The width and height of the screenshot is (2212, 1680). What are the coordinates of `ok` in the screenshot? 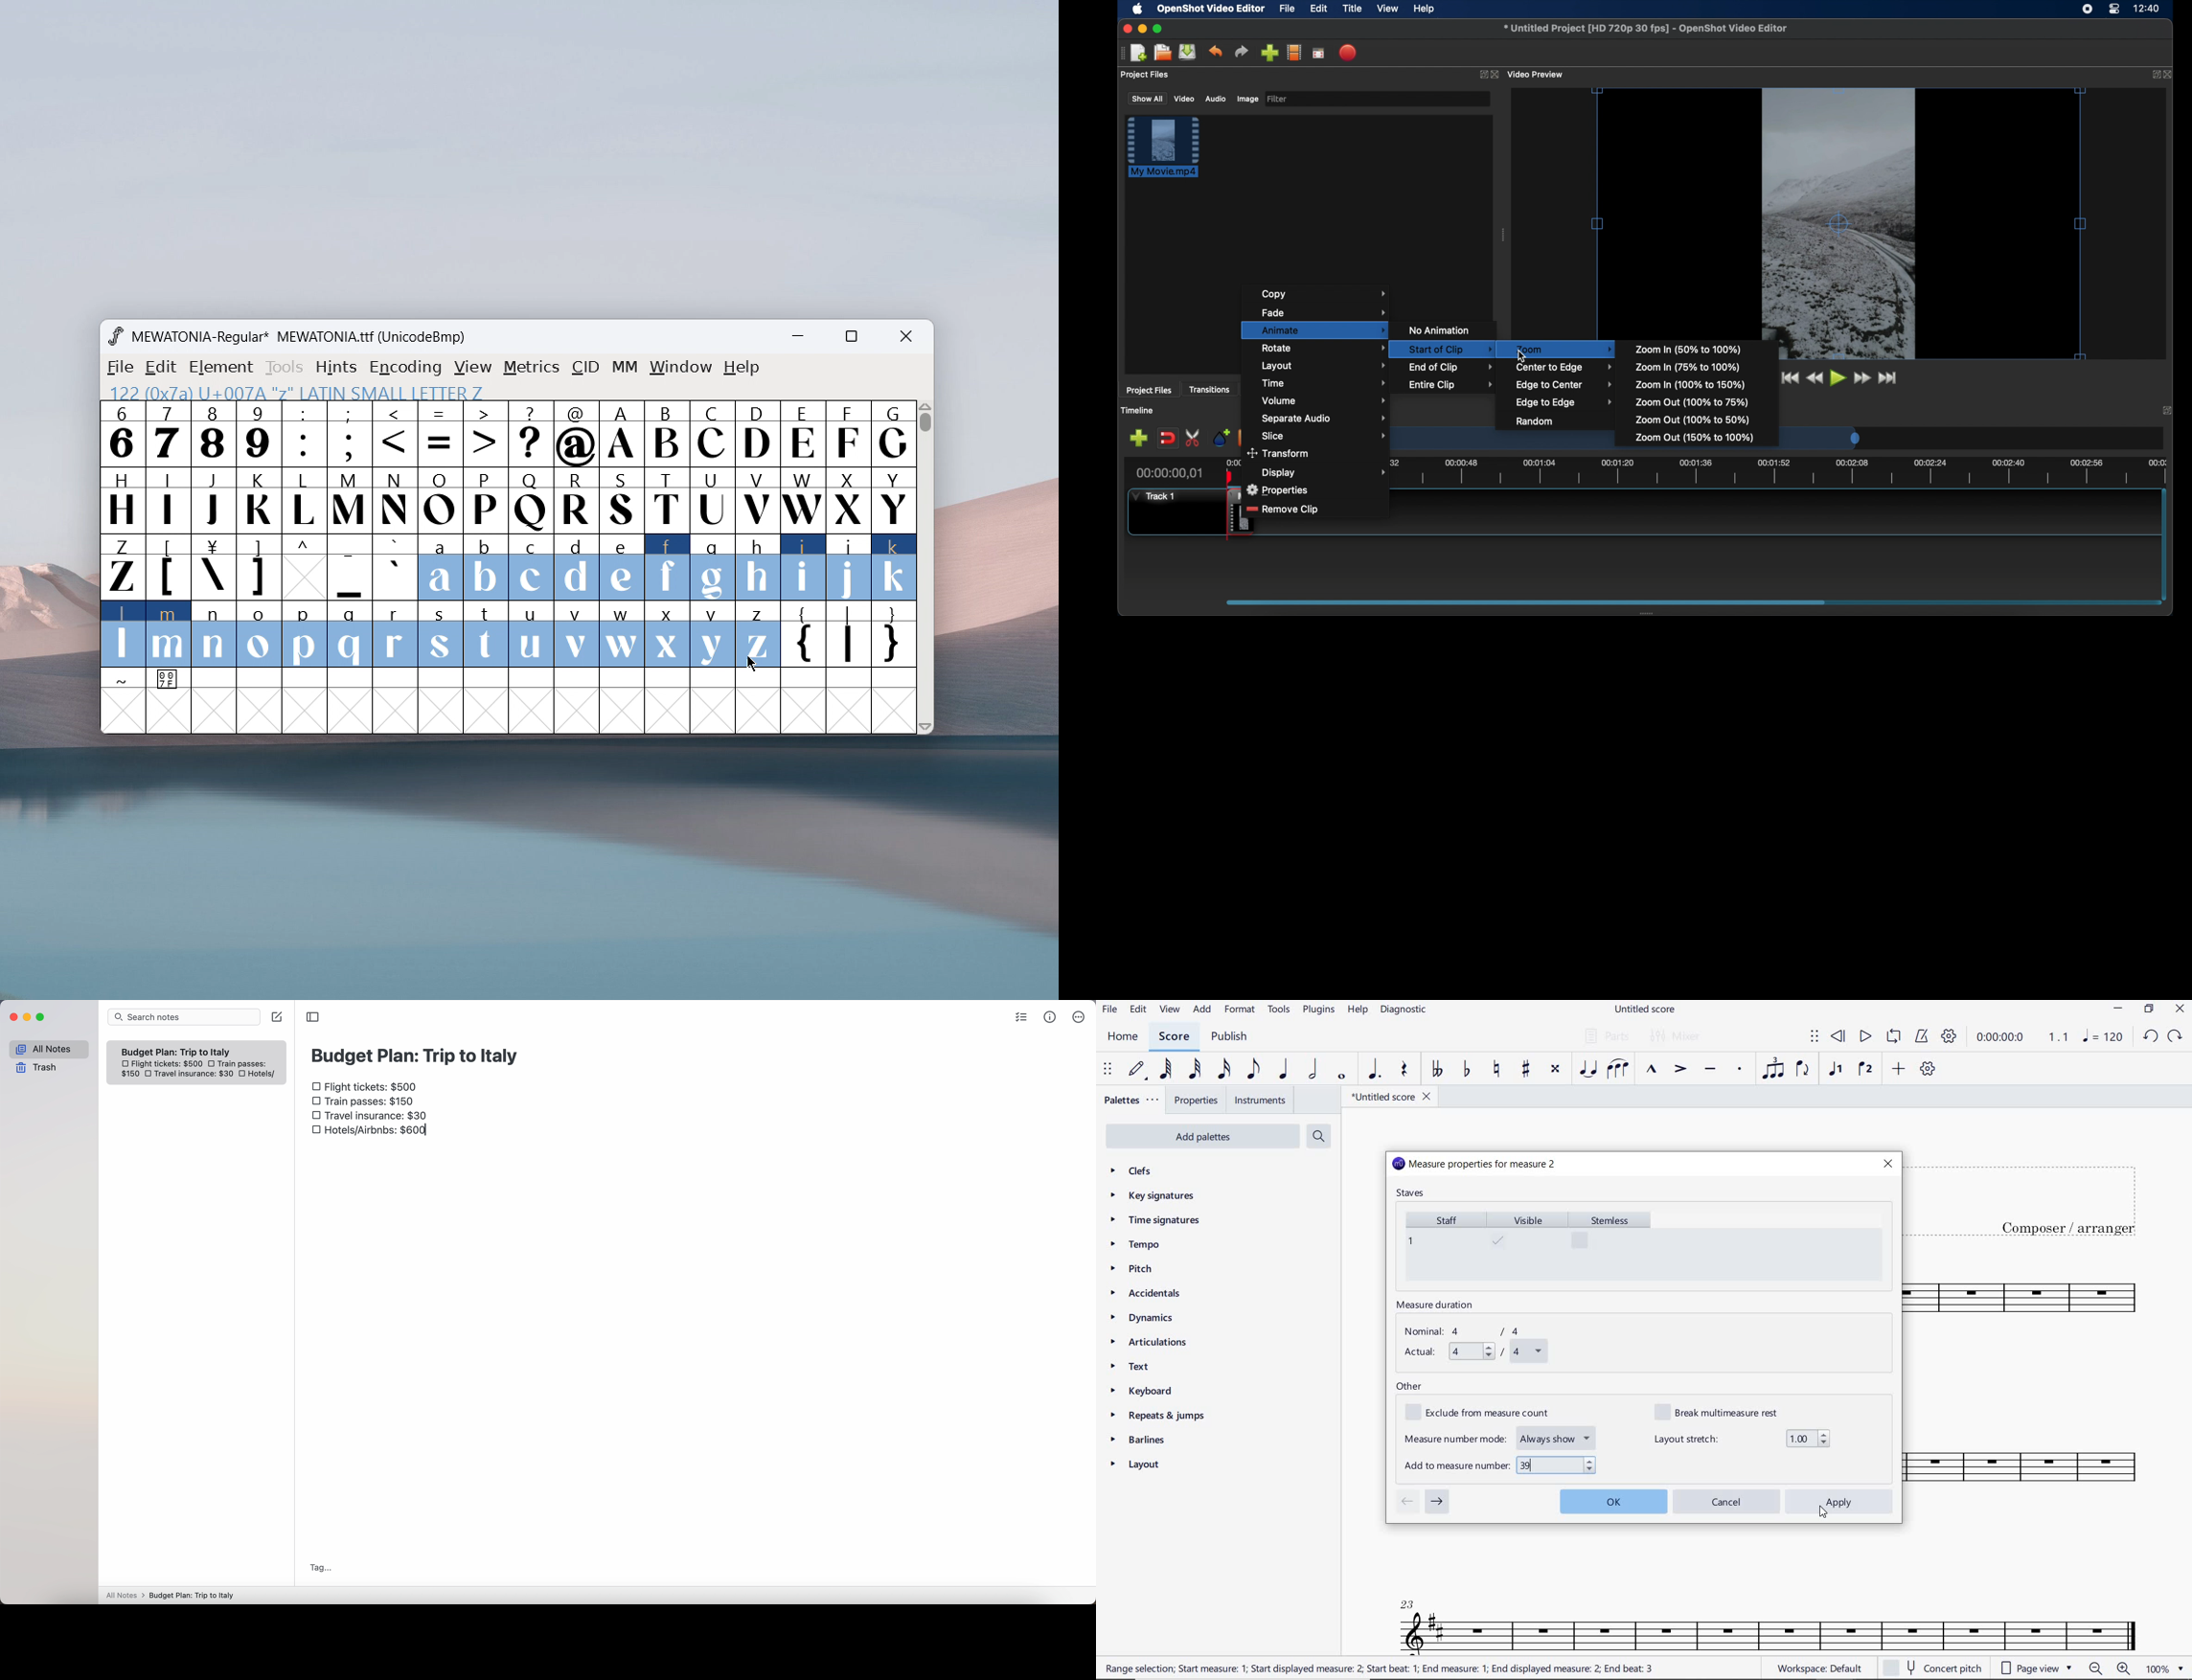 It's located at (1613, 1500).